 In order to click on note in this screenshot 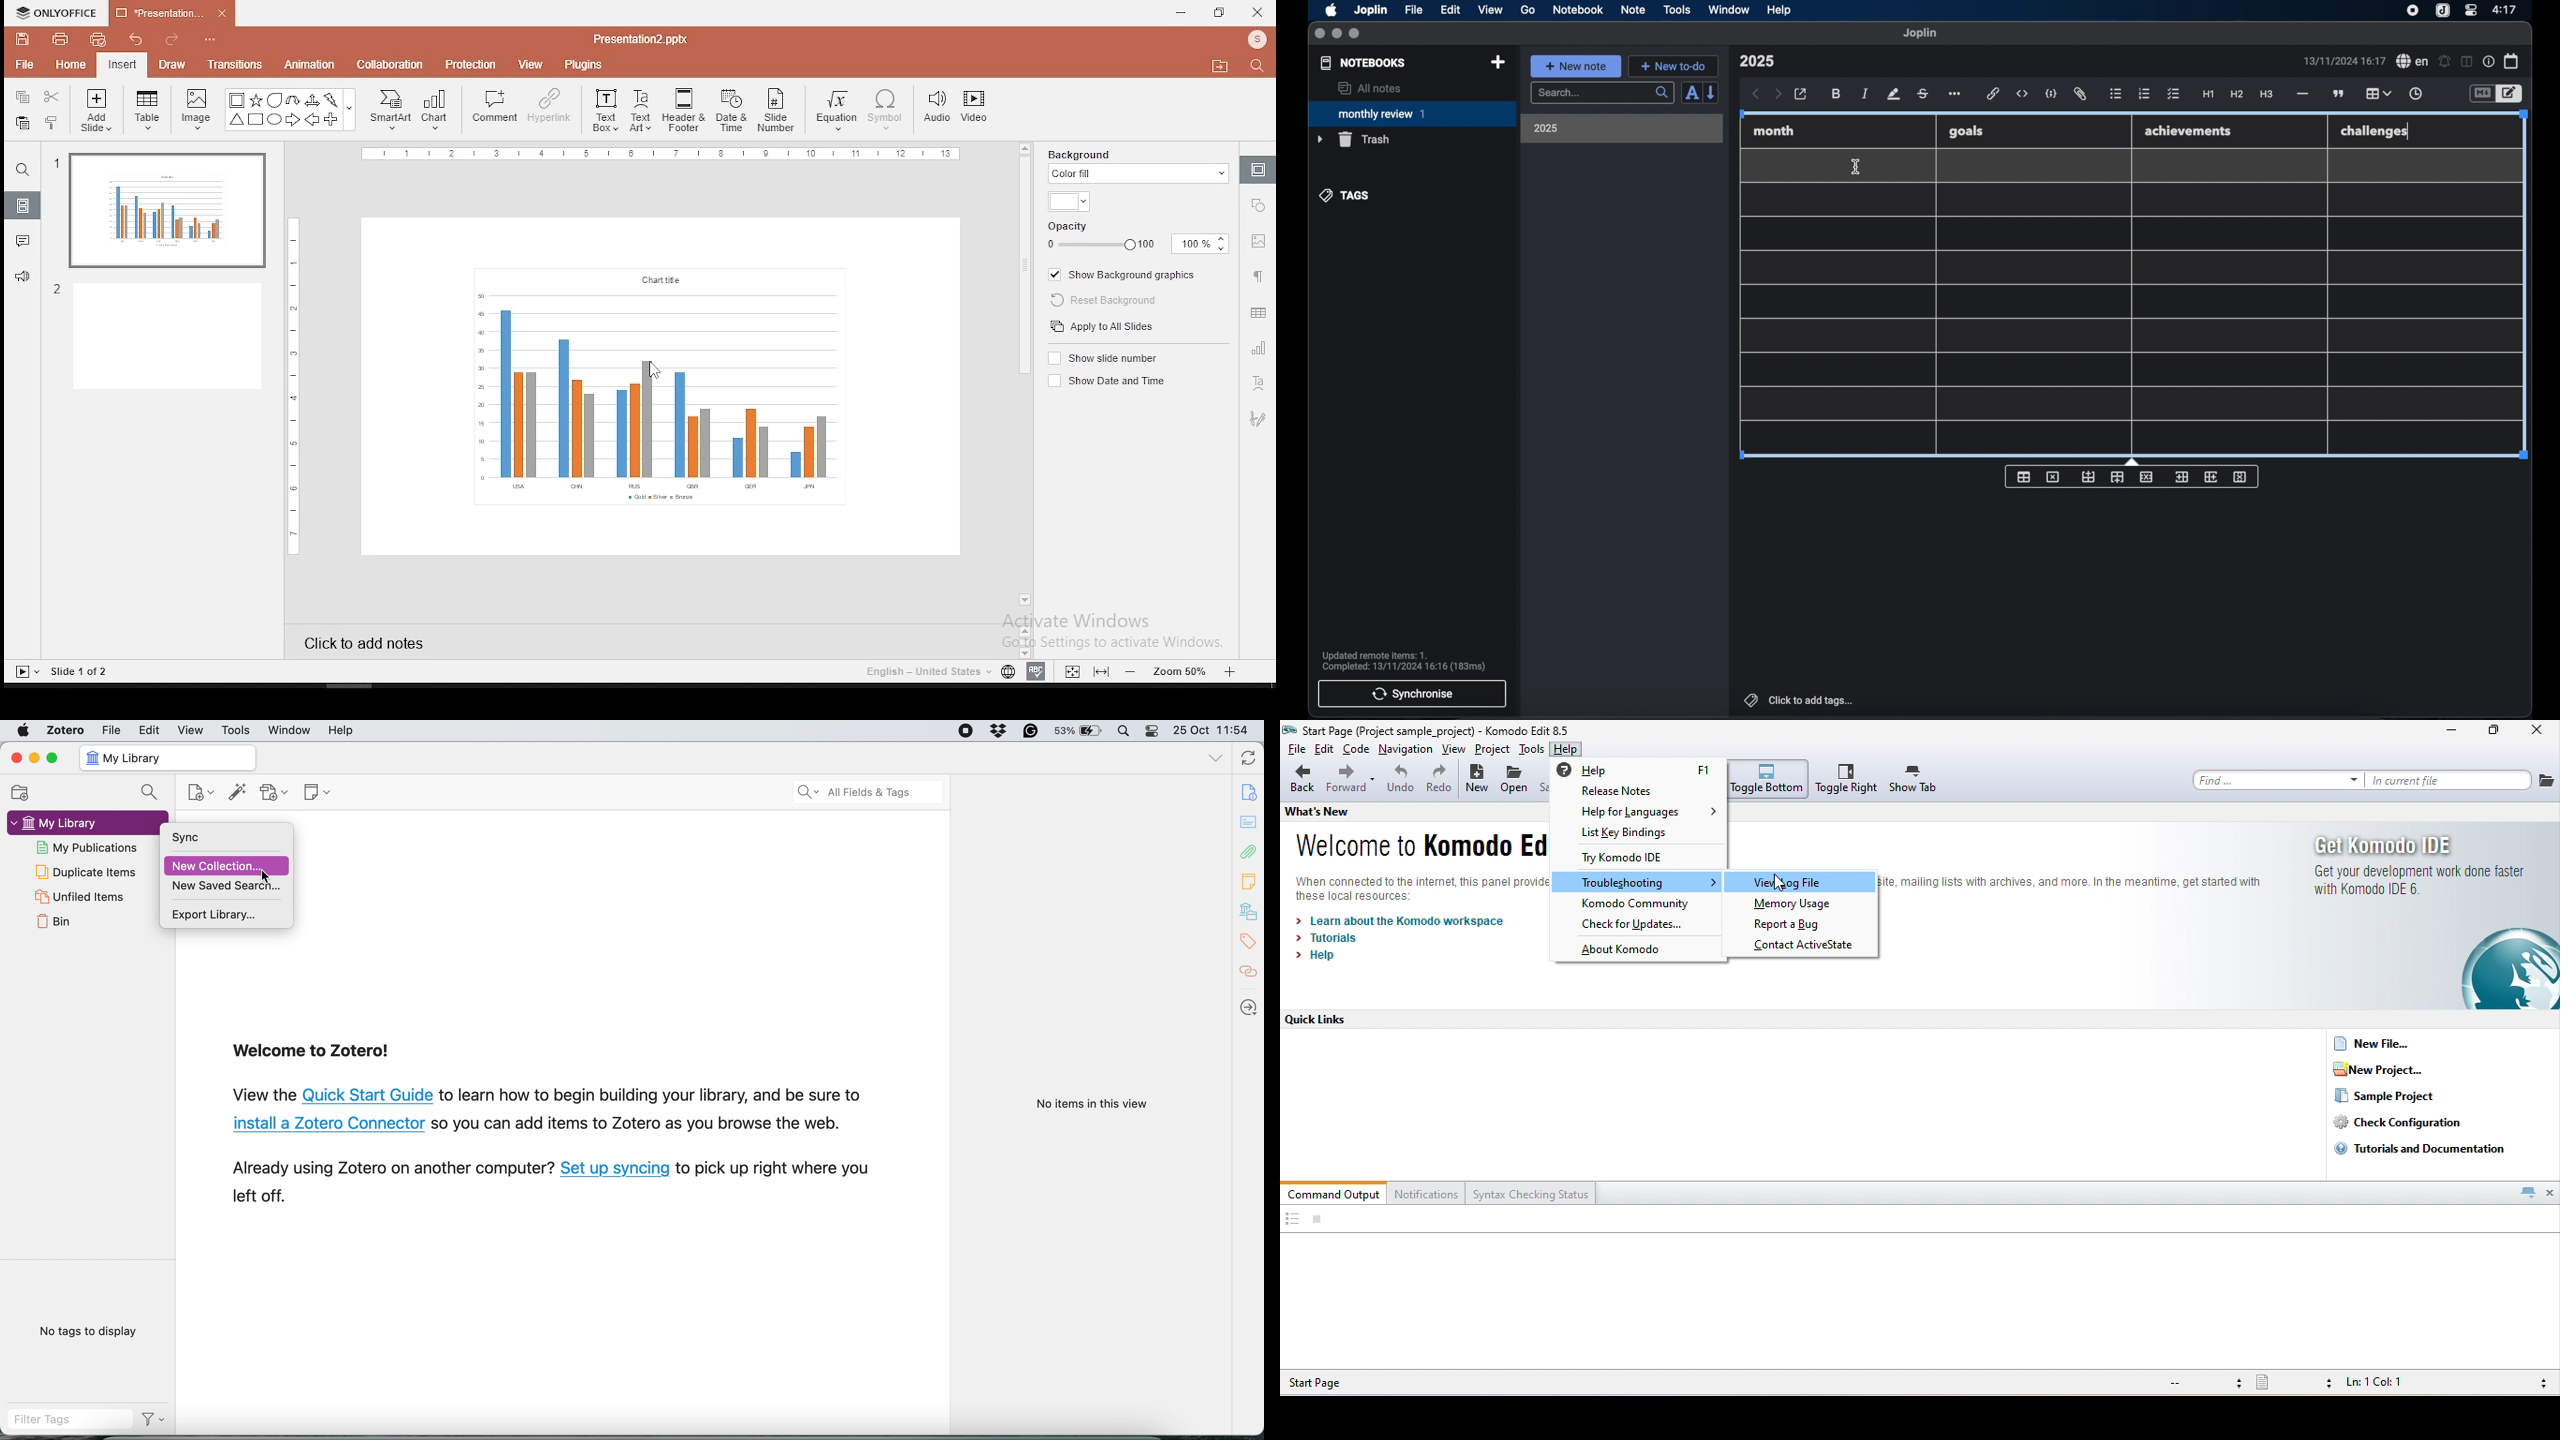, I will do `click(1633, 9)`.